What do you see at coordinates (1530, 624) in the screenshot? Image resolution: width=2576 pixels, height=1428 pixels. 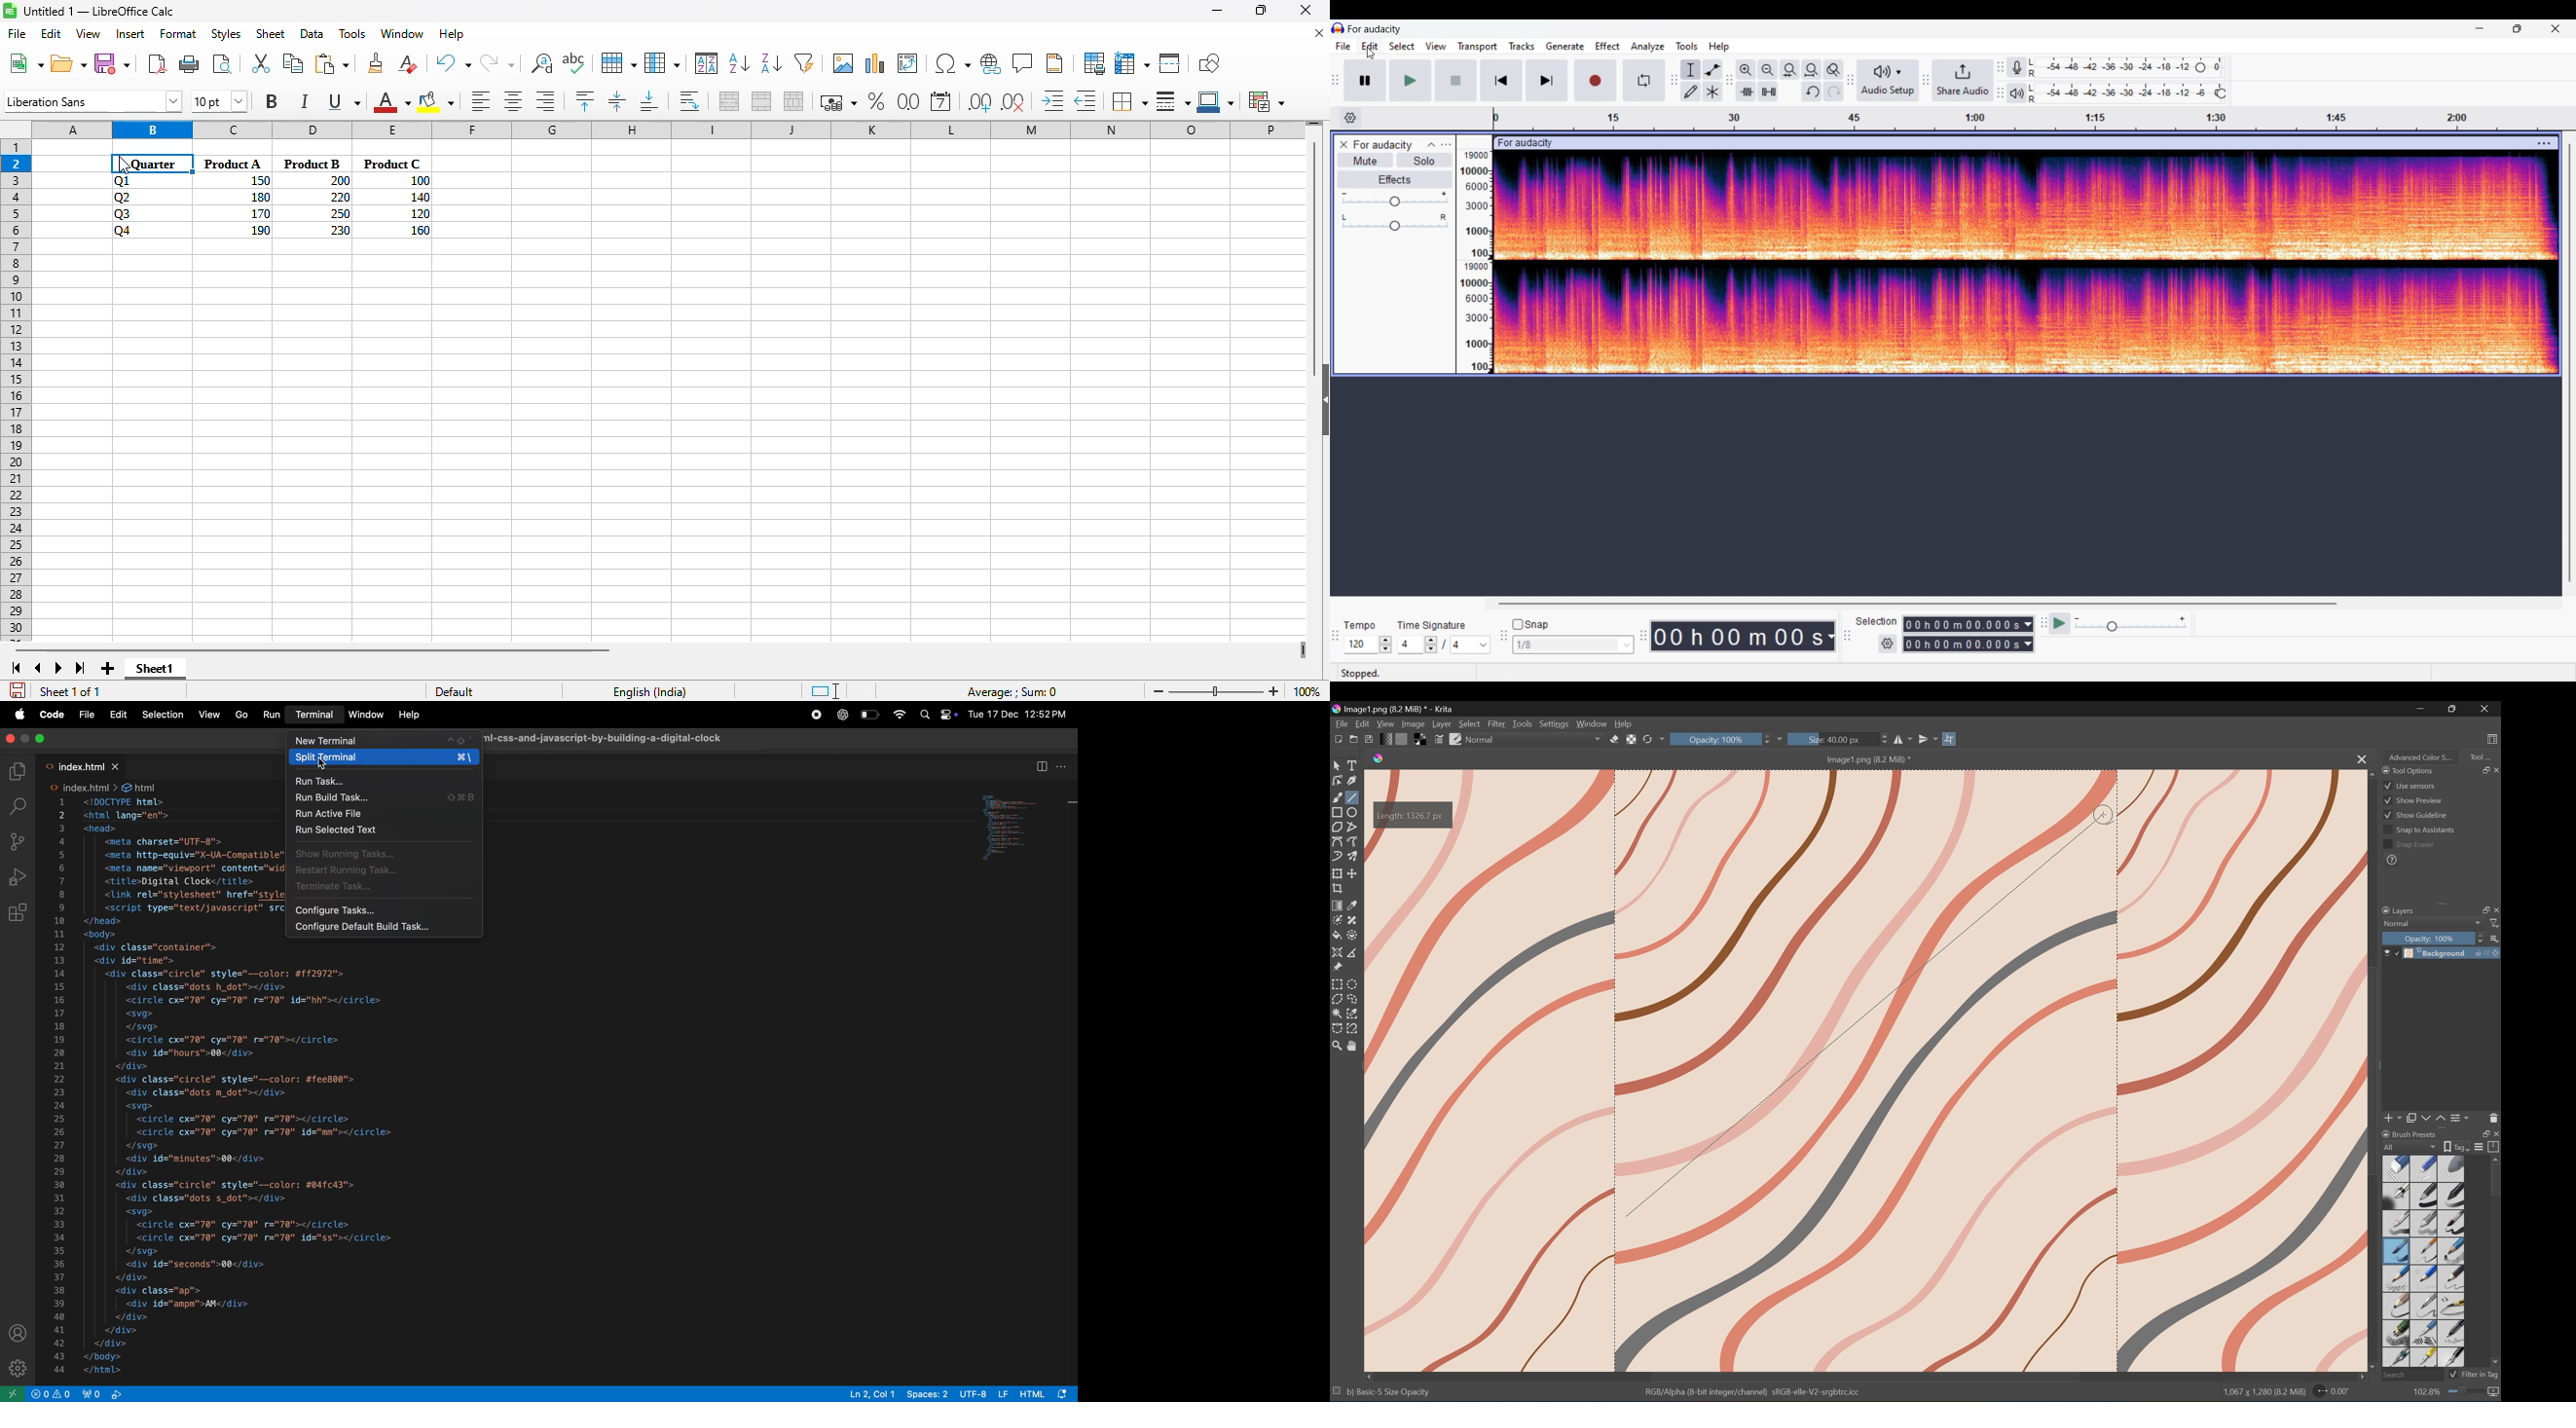 I see `Snap toggle` at bounding box center [1530, 624].